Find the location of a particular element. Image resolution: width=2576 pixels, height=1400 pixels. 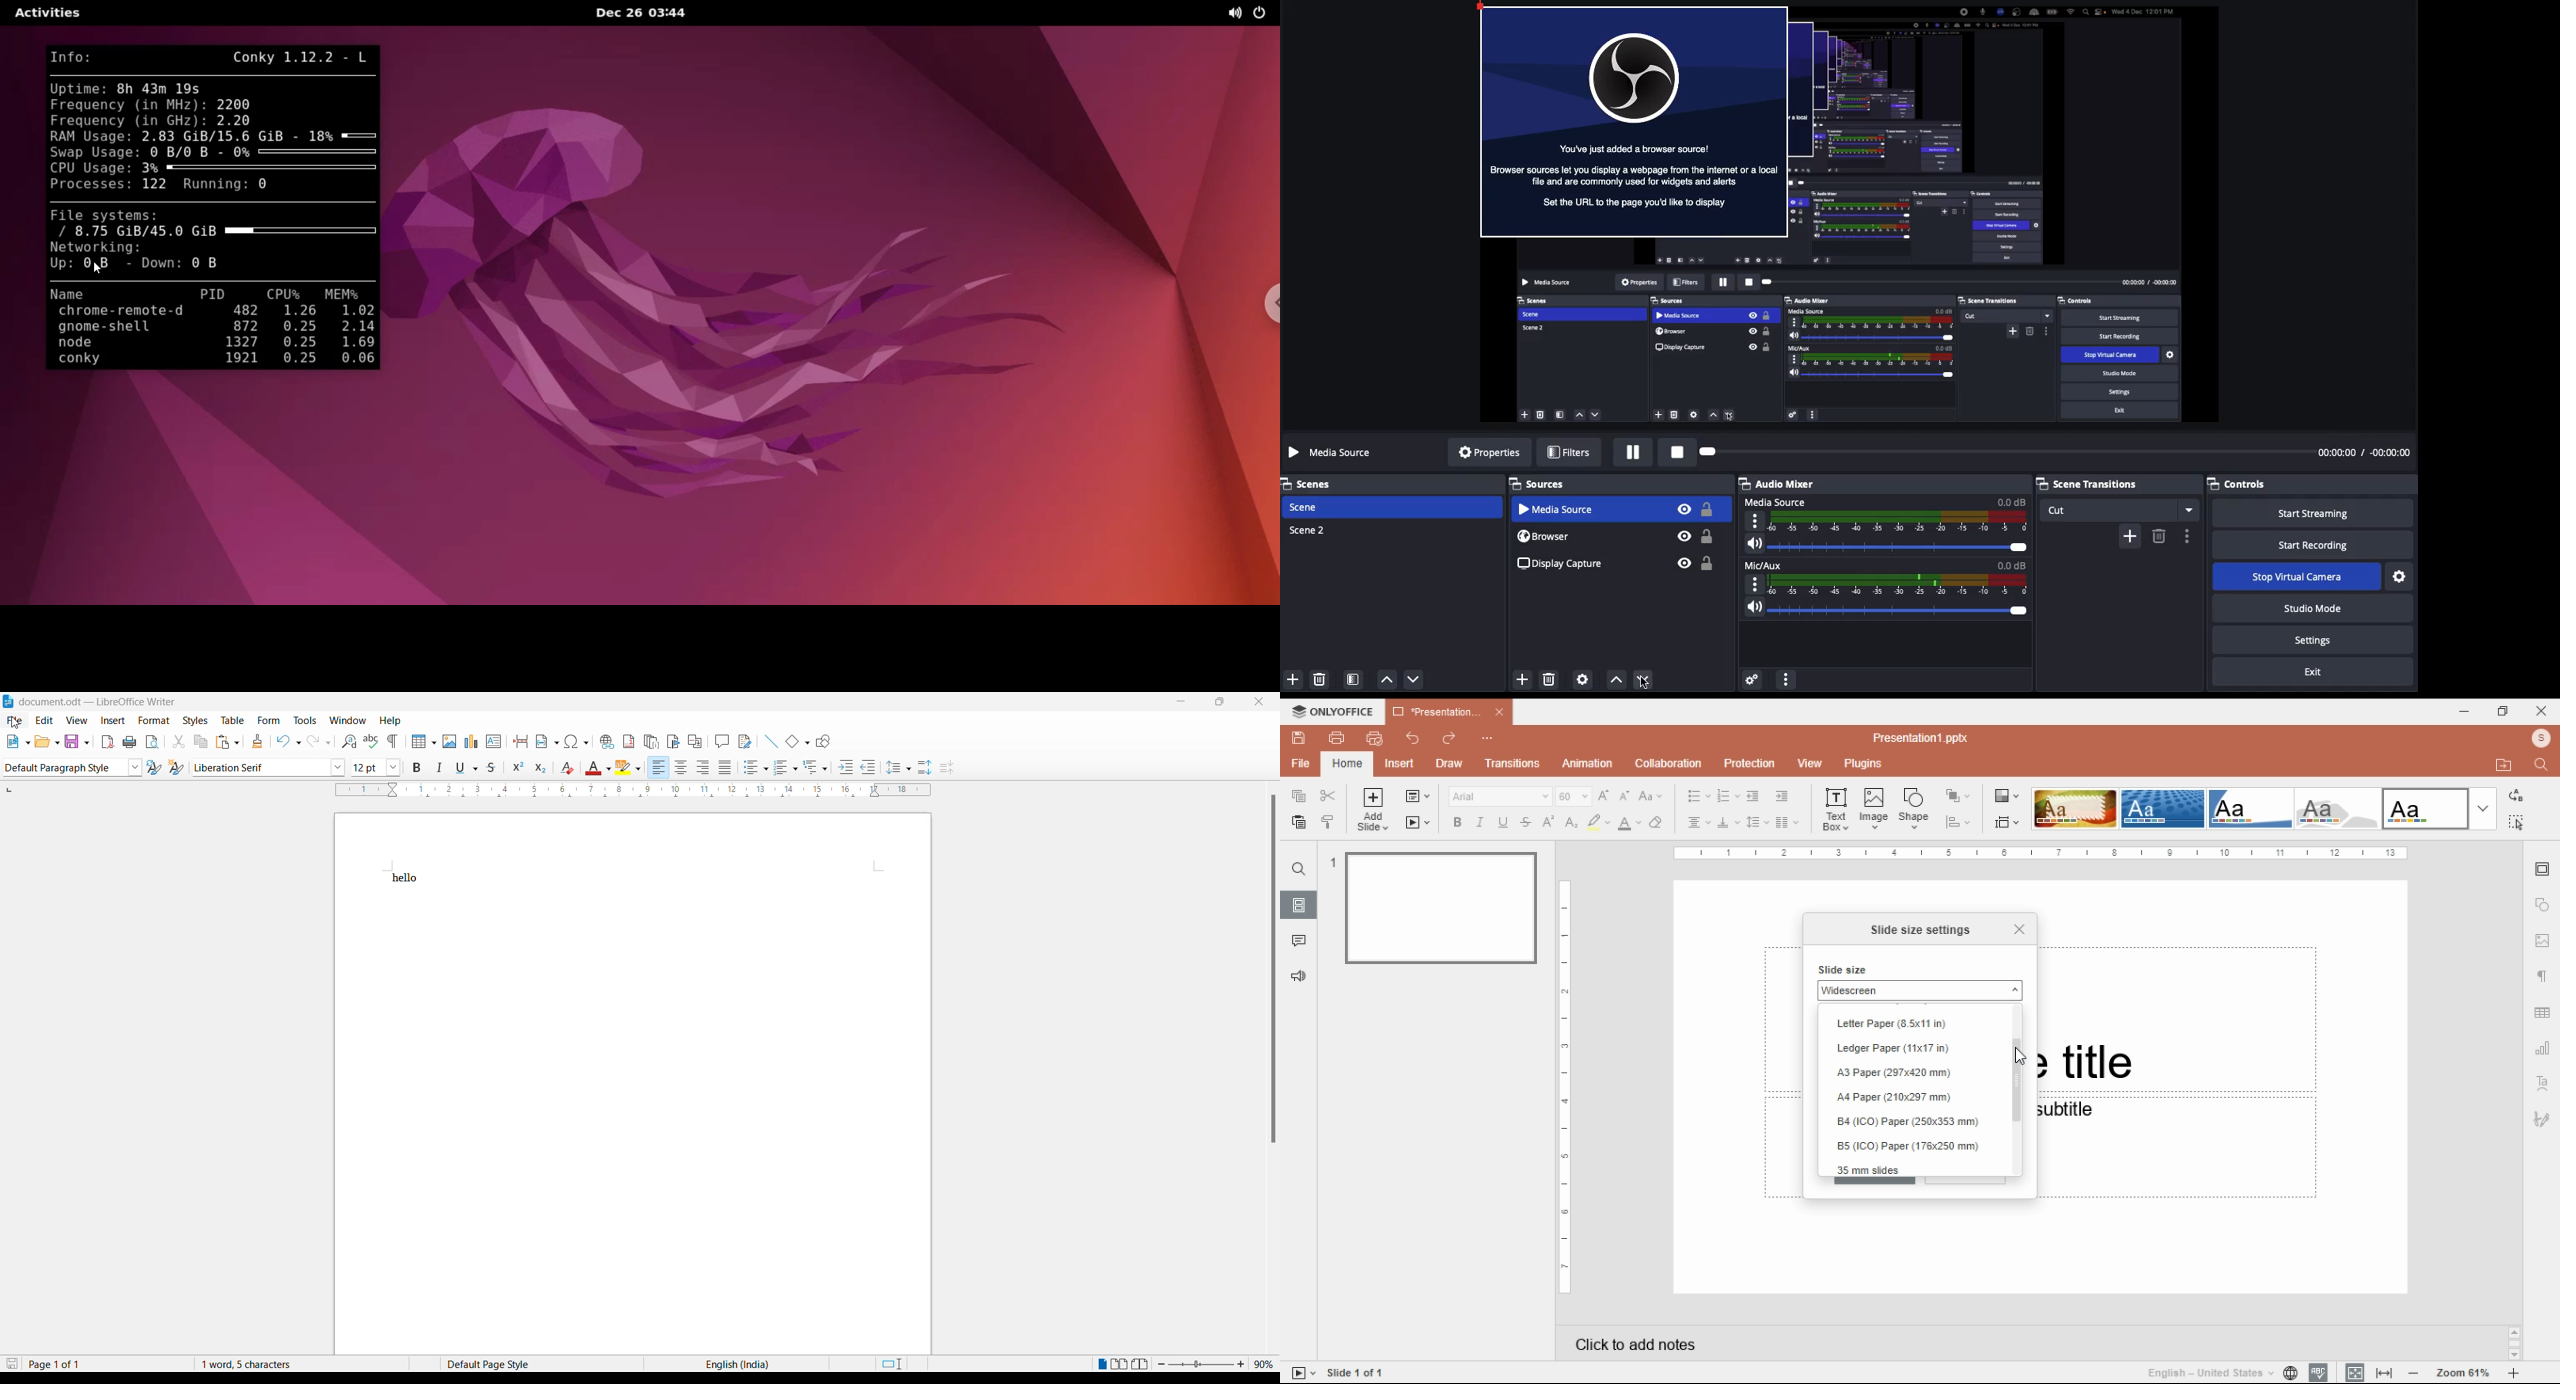

copy style is located at coordinates (1330, 821).